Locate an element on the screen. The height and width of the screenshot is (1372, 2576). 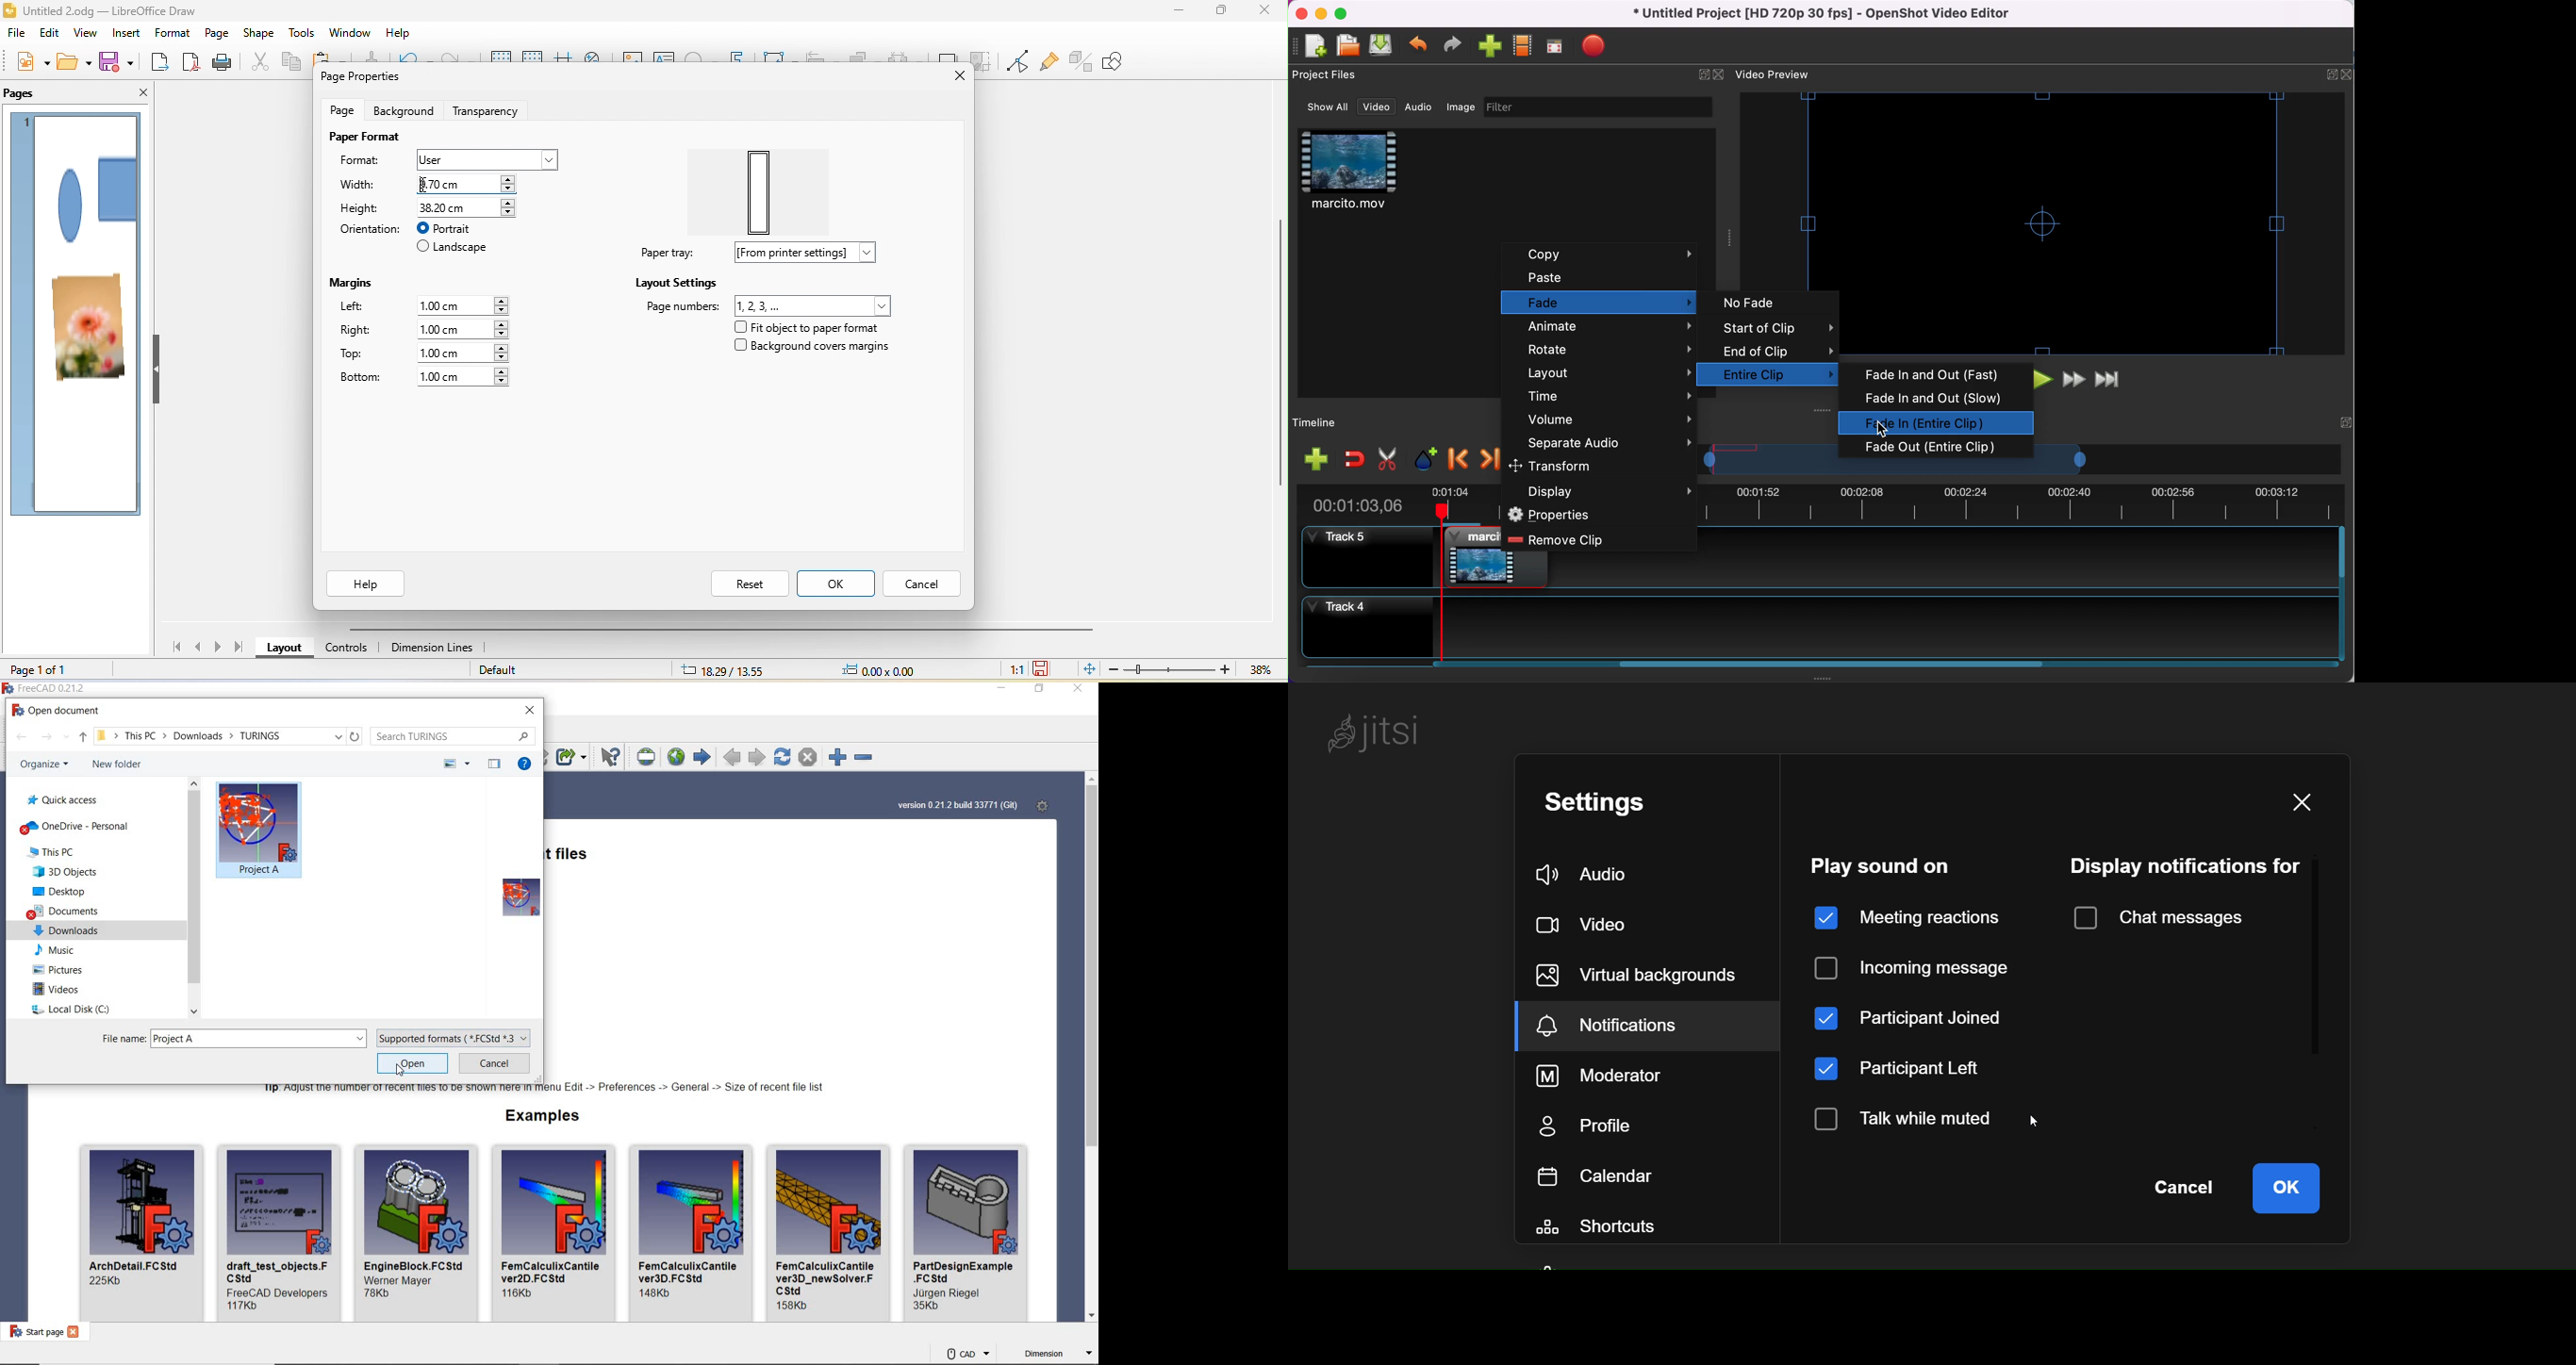
video is located at coordinates (1591, 924).